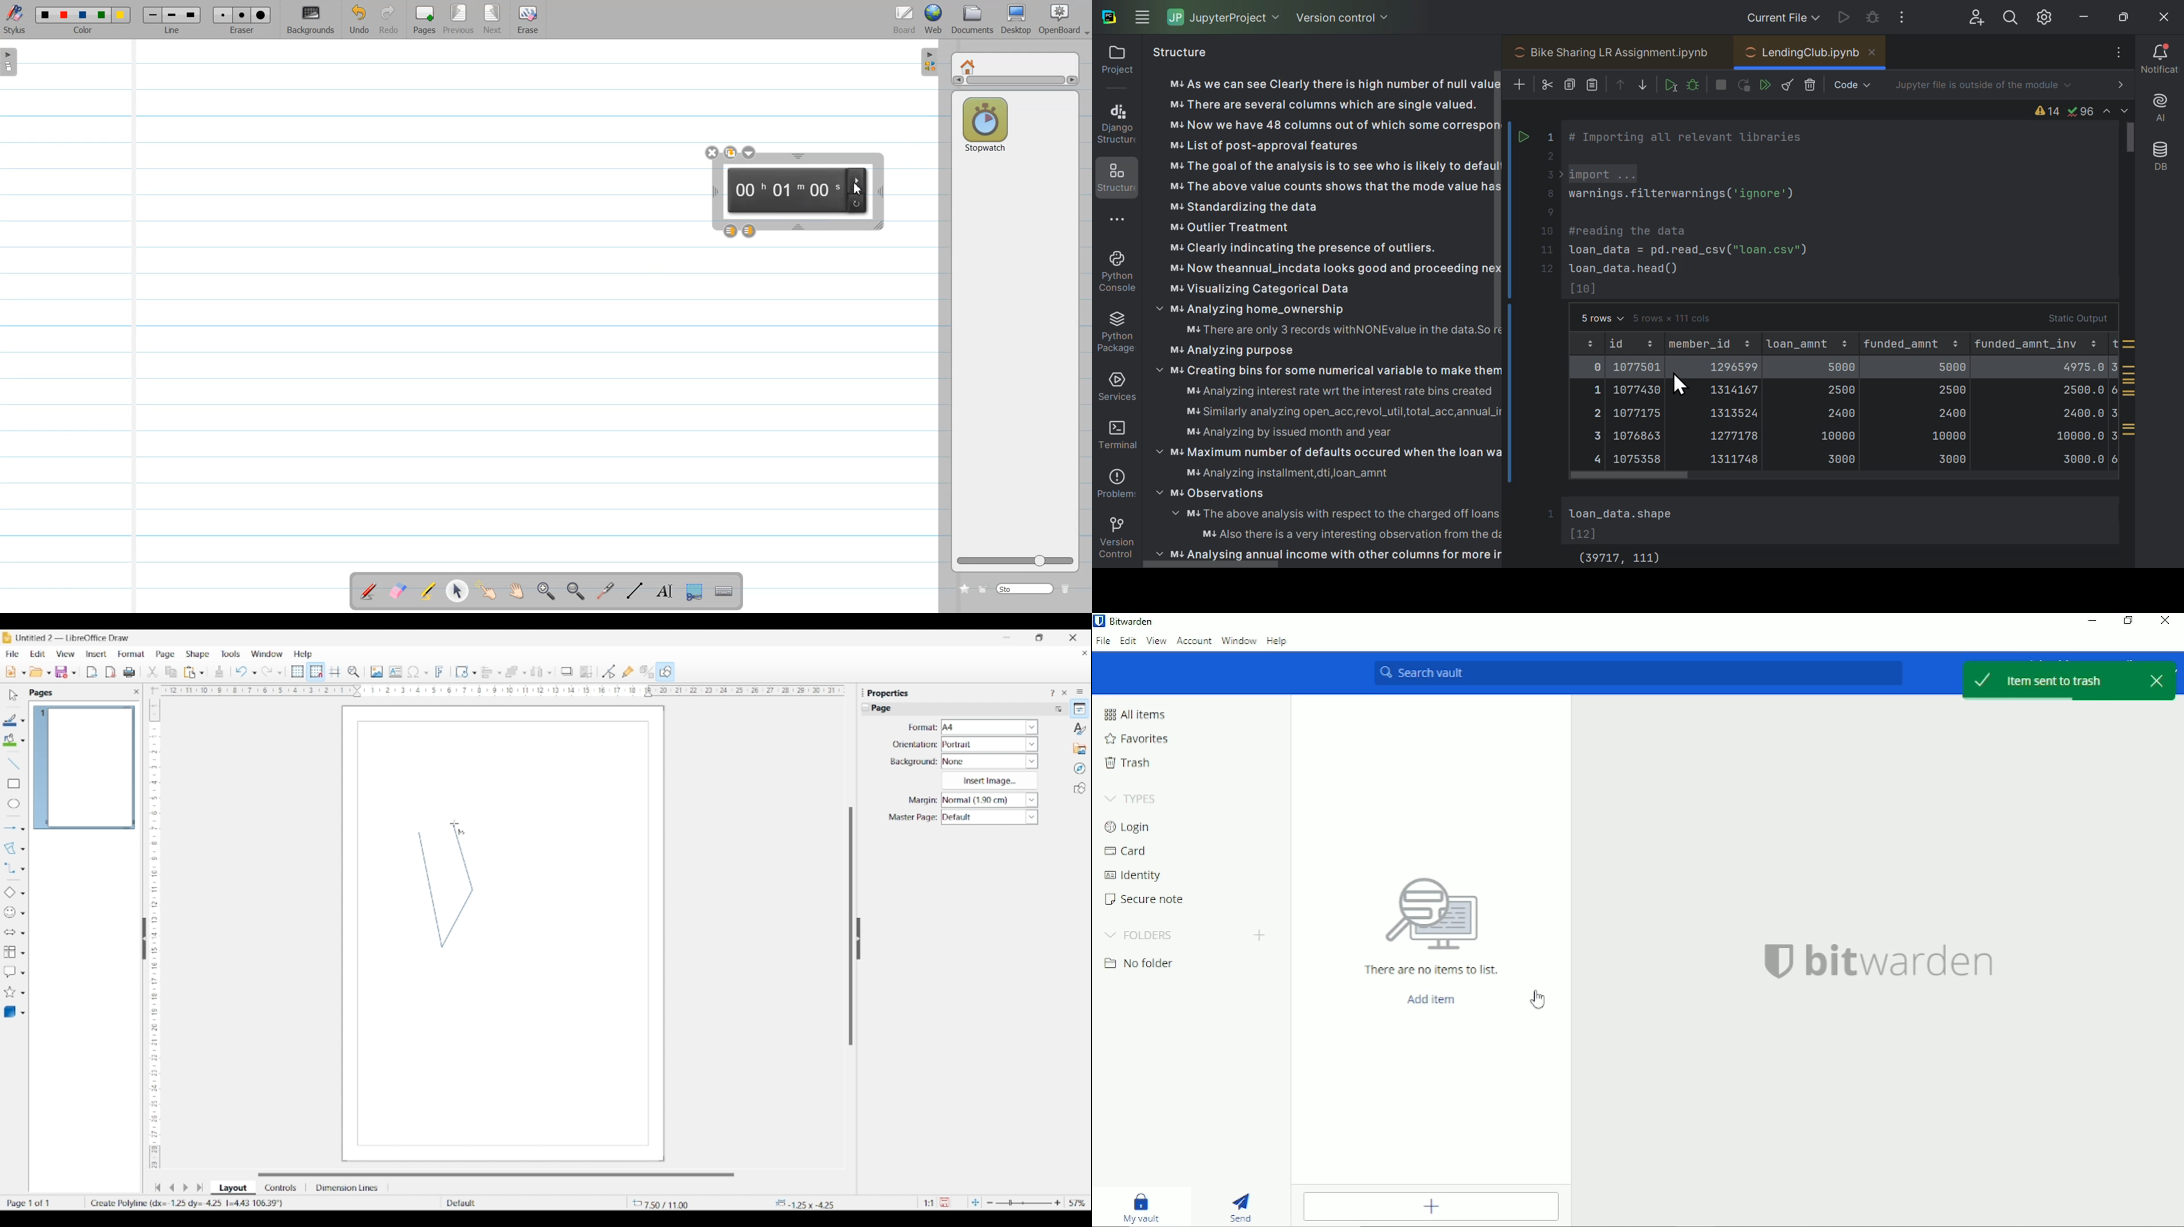 This screenshot has height=1232, width=2184. Describe the element at coordinates (152, 672) in the screenshot. I see `Selected copy options` at that location.